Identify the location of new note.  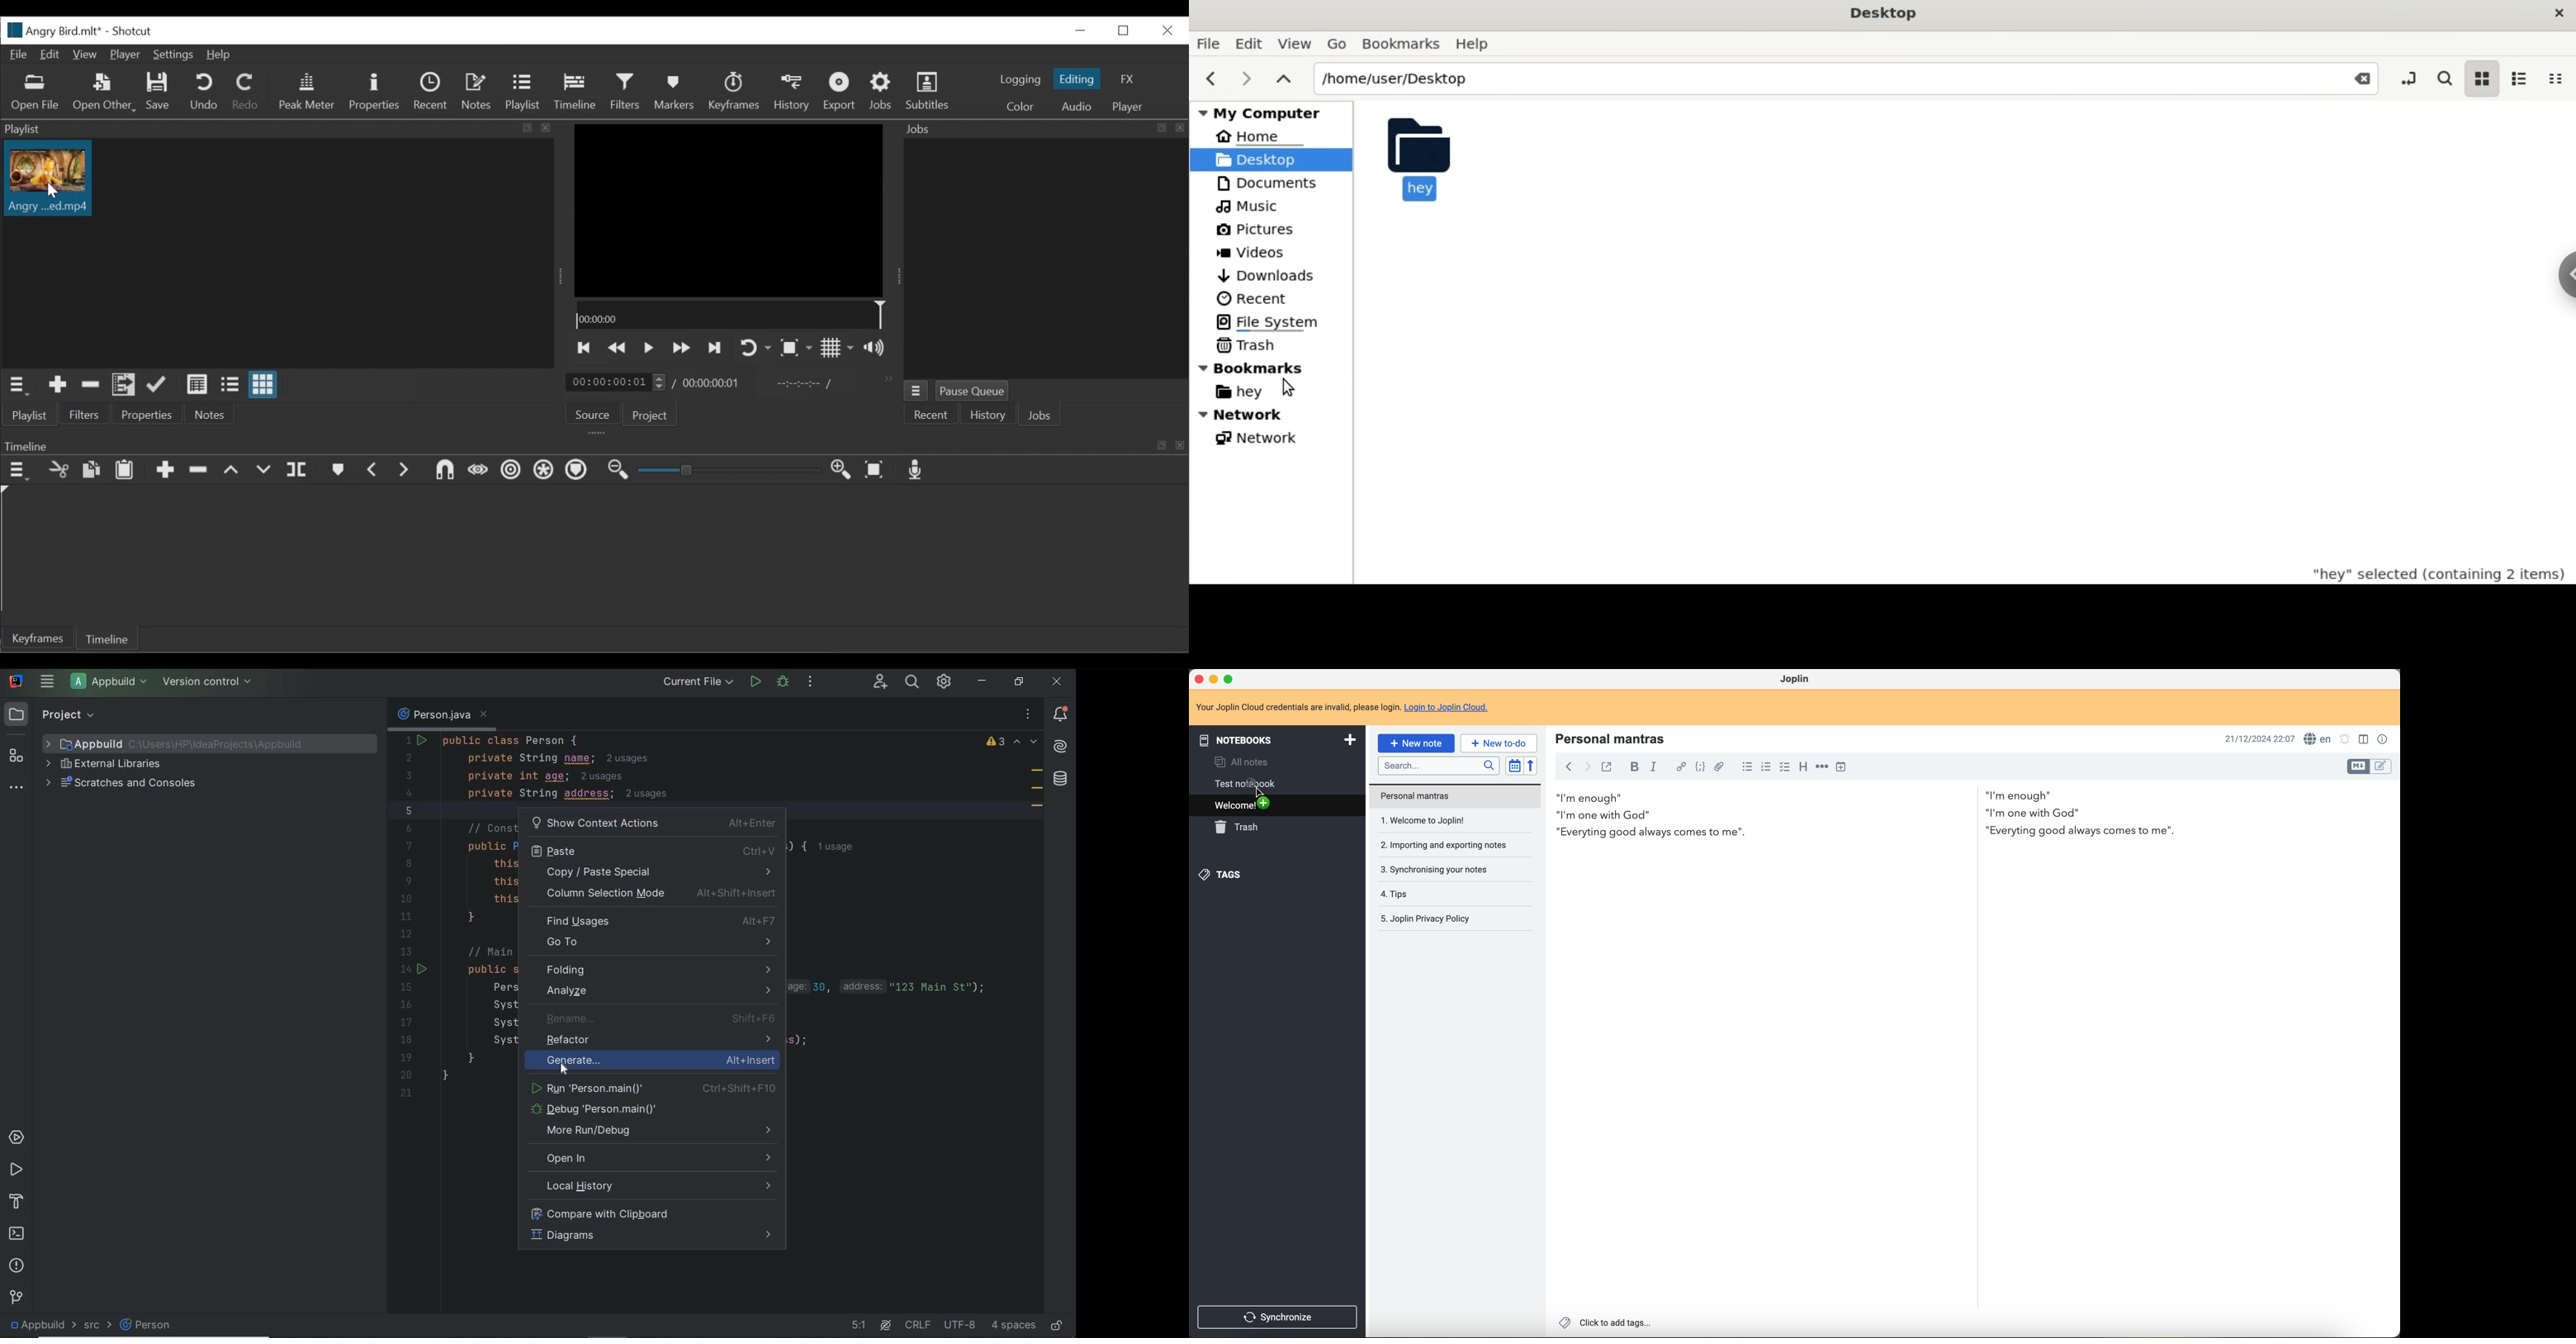
(1415, 743).